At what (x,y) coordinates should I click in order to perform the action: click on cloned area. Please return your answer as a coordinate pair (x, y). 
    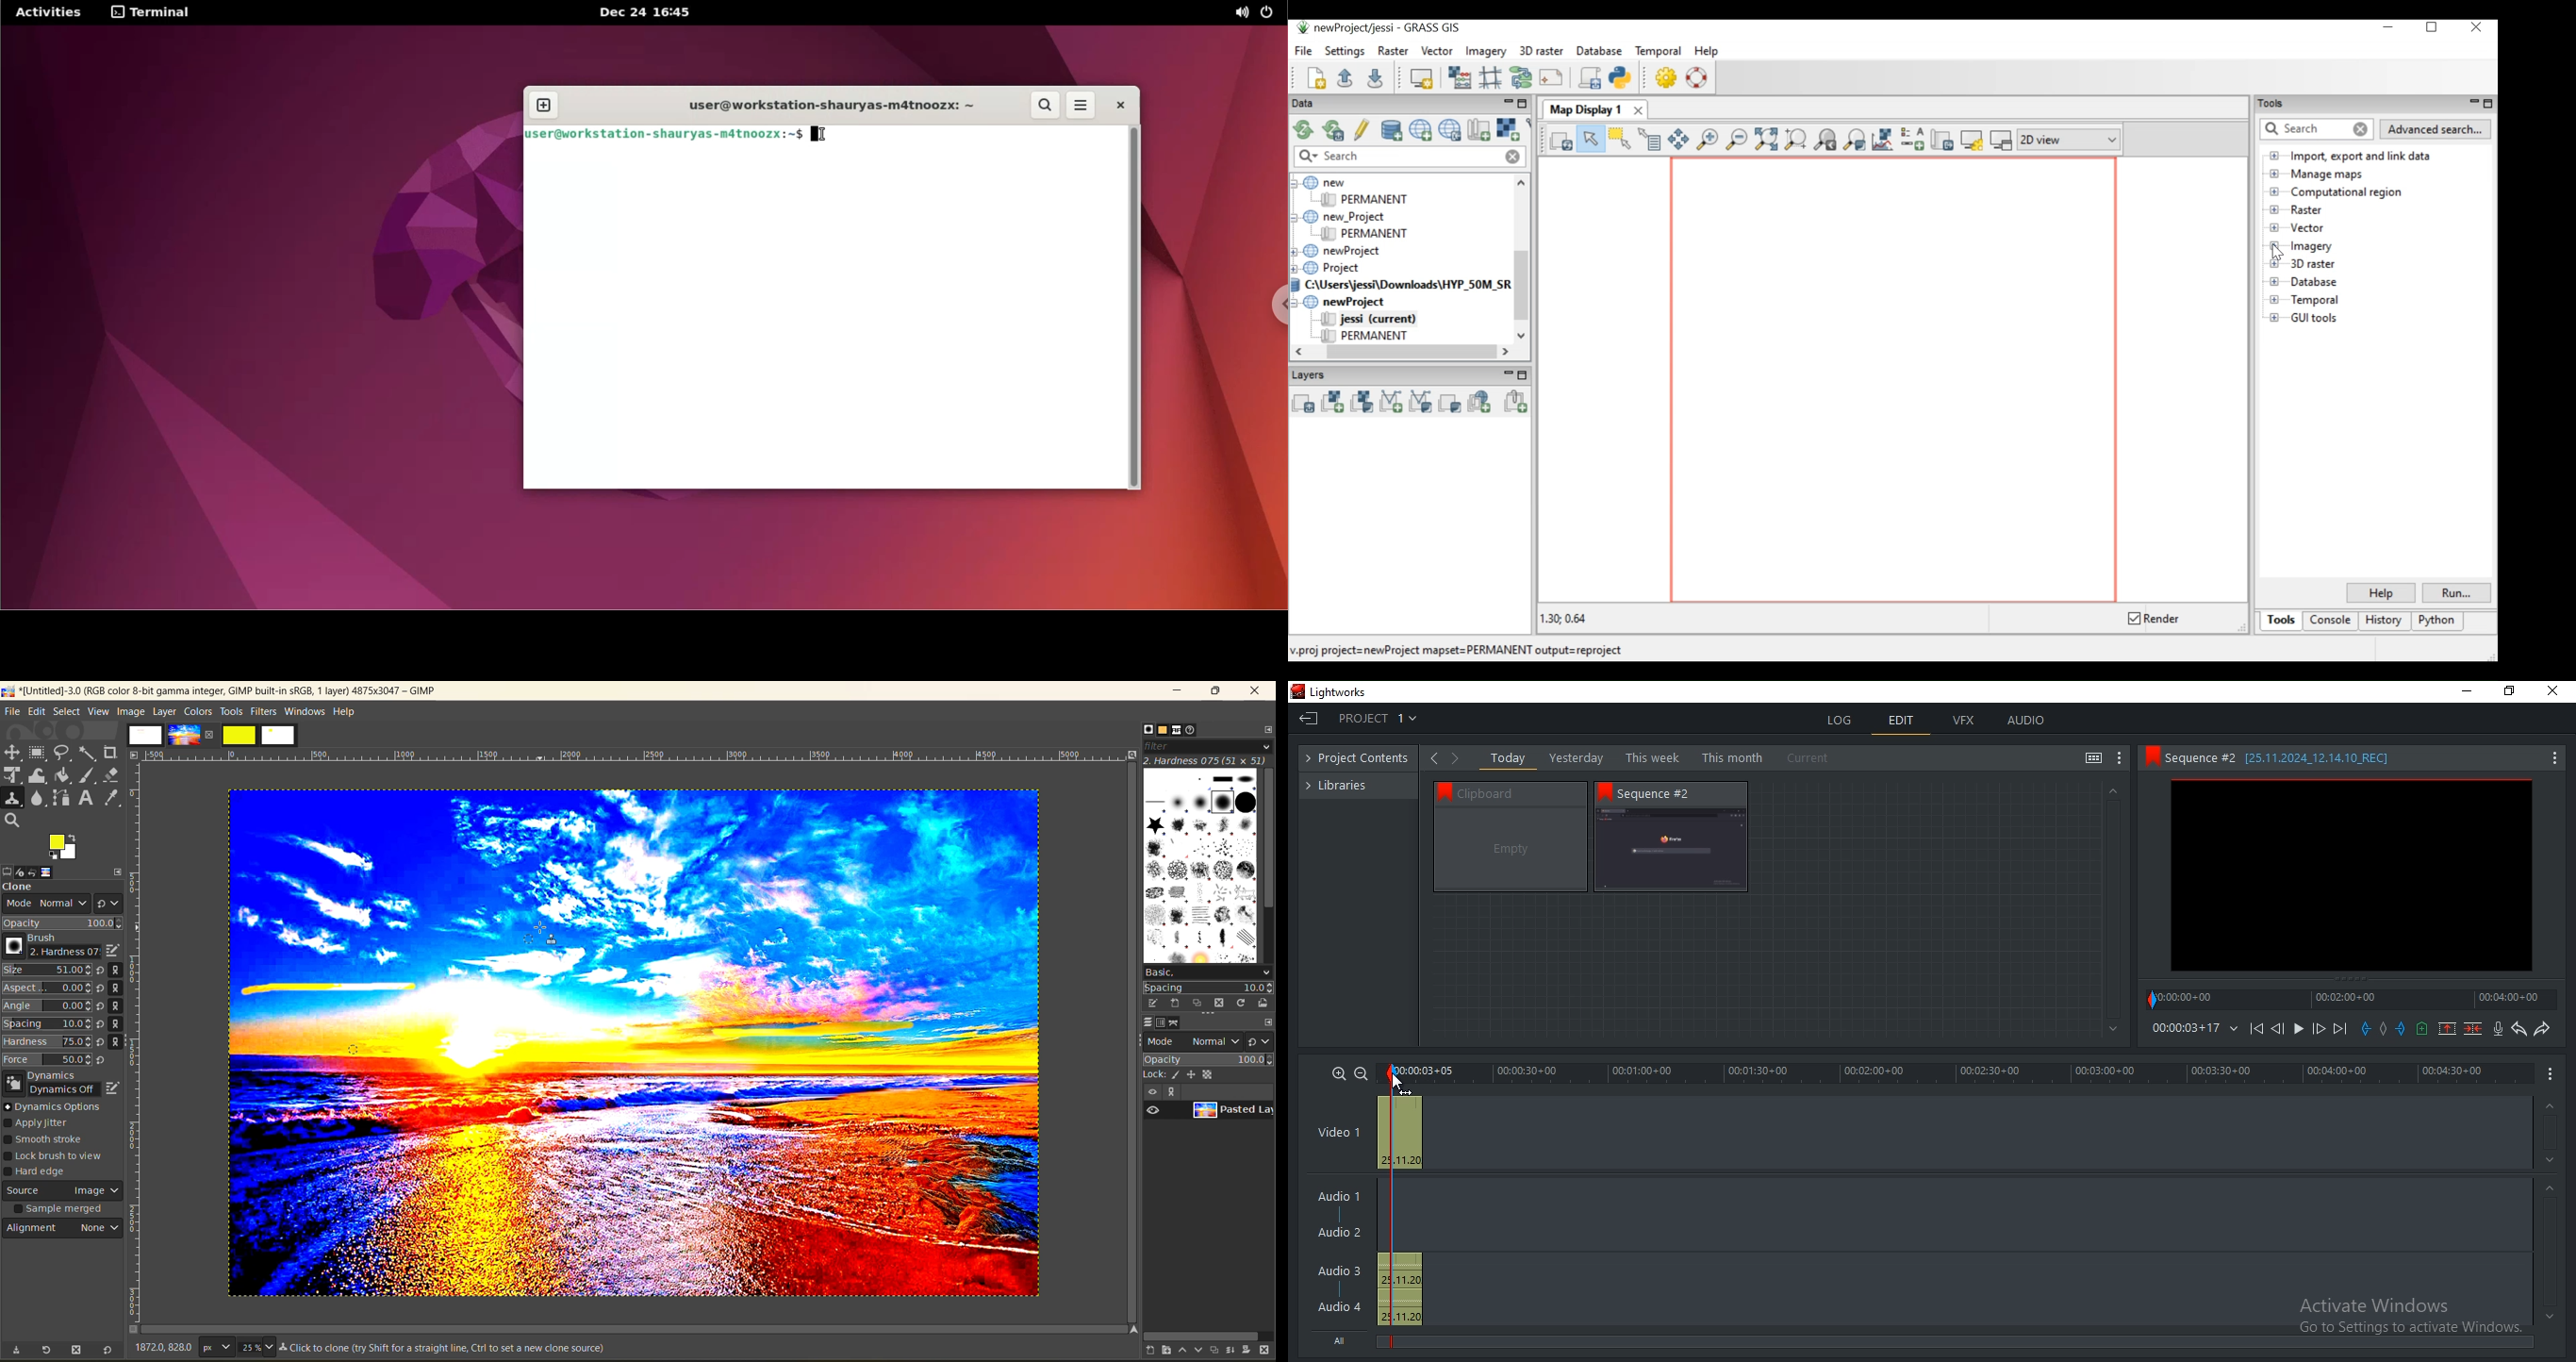
    Looking at the image, I should click on (329, 986).